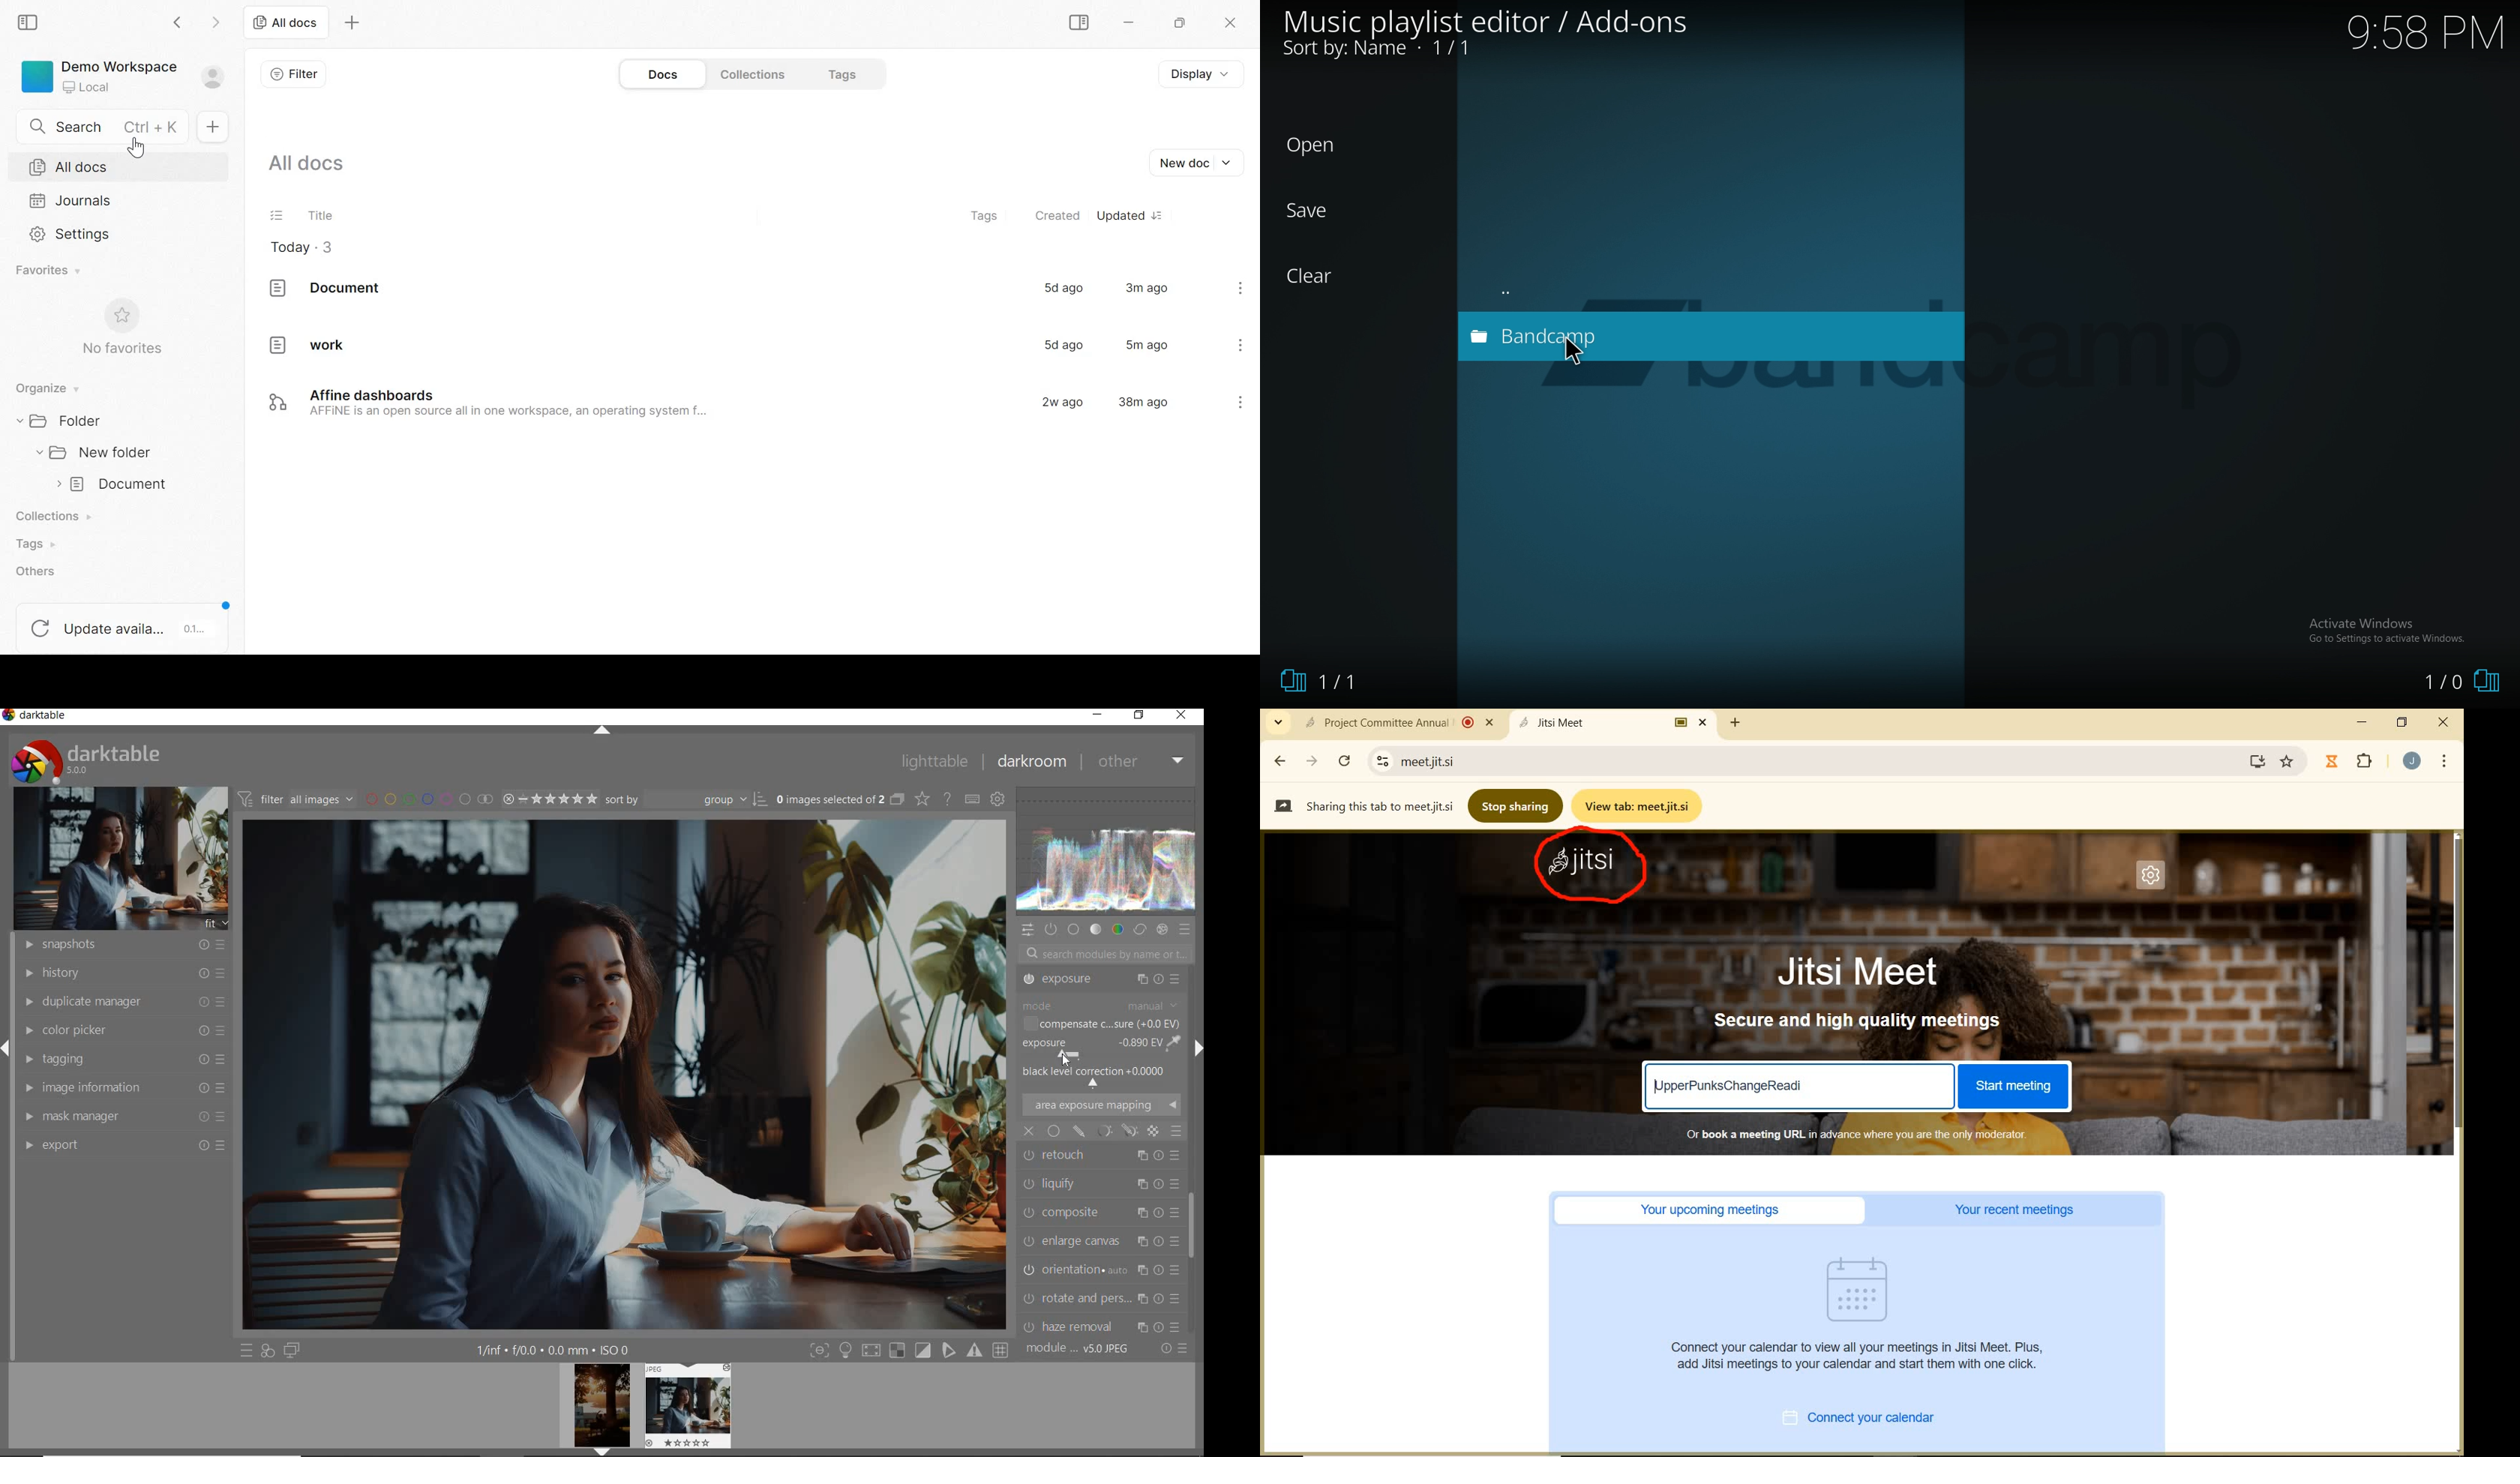  What do you see at coordinates (1162, 929) in the screenshot?
I see `EFFECT` at bounding box center [1162, 929].